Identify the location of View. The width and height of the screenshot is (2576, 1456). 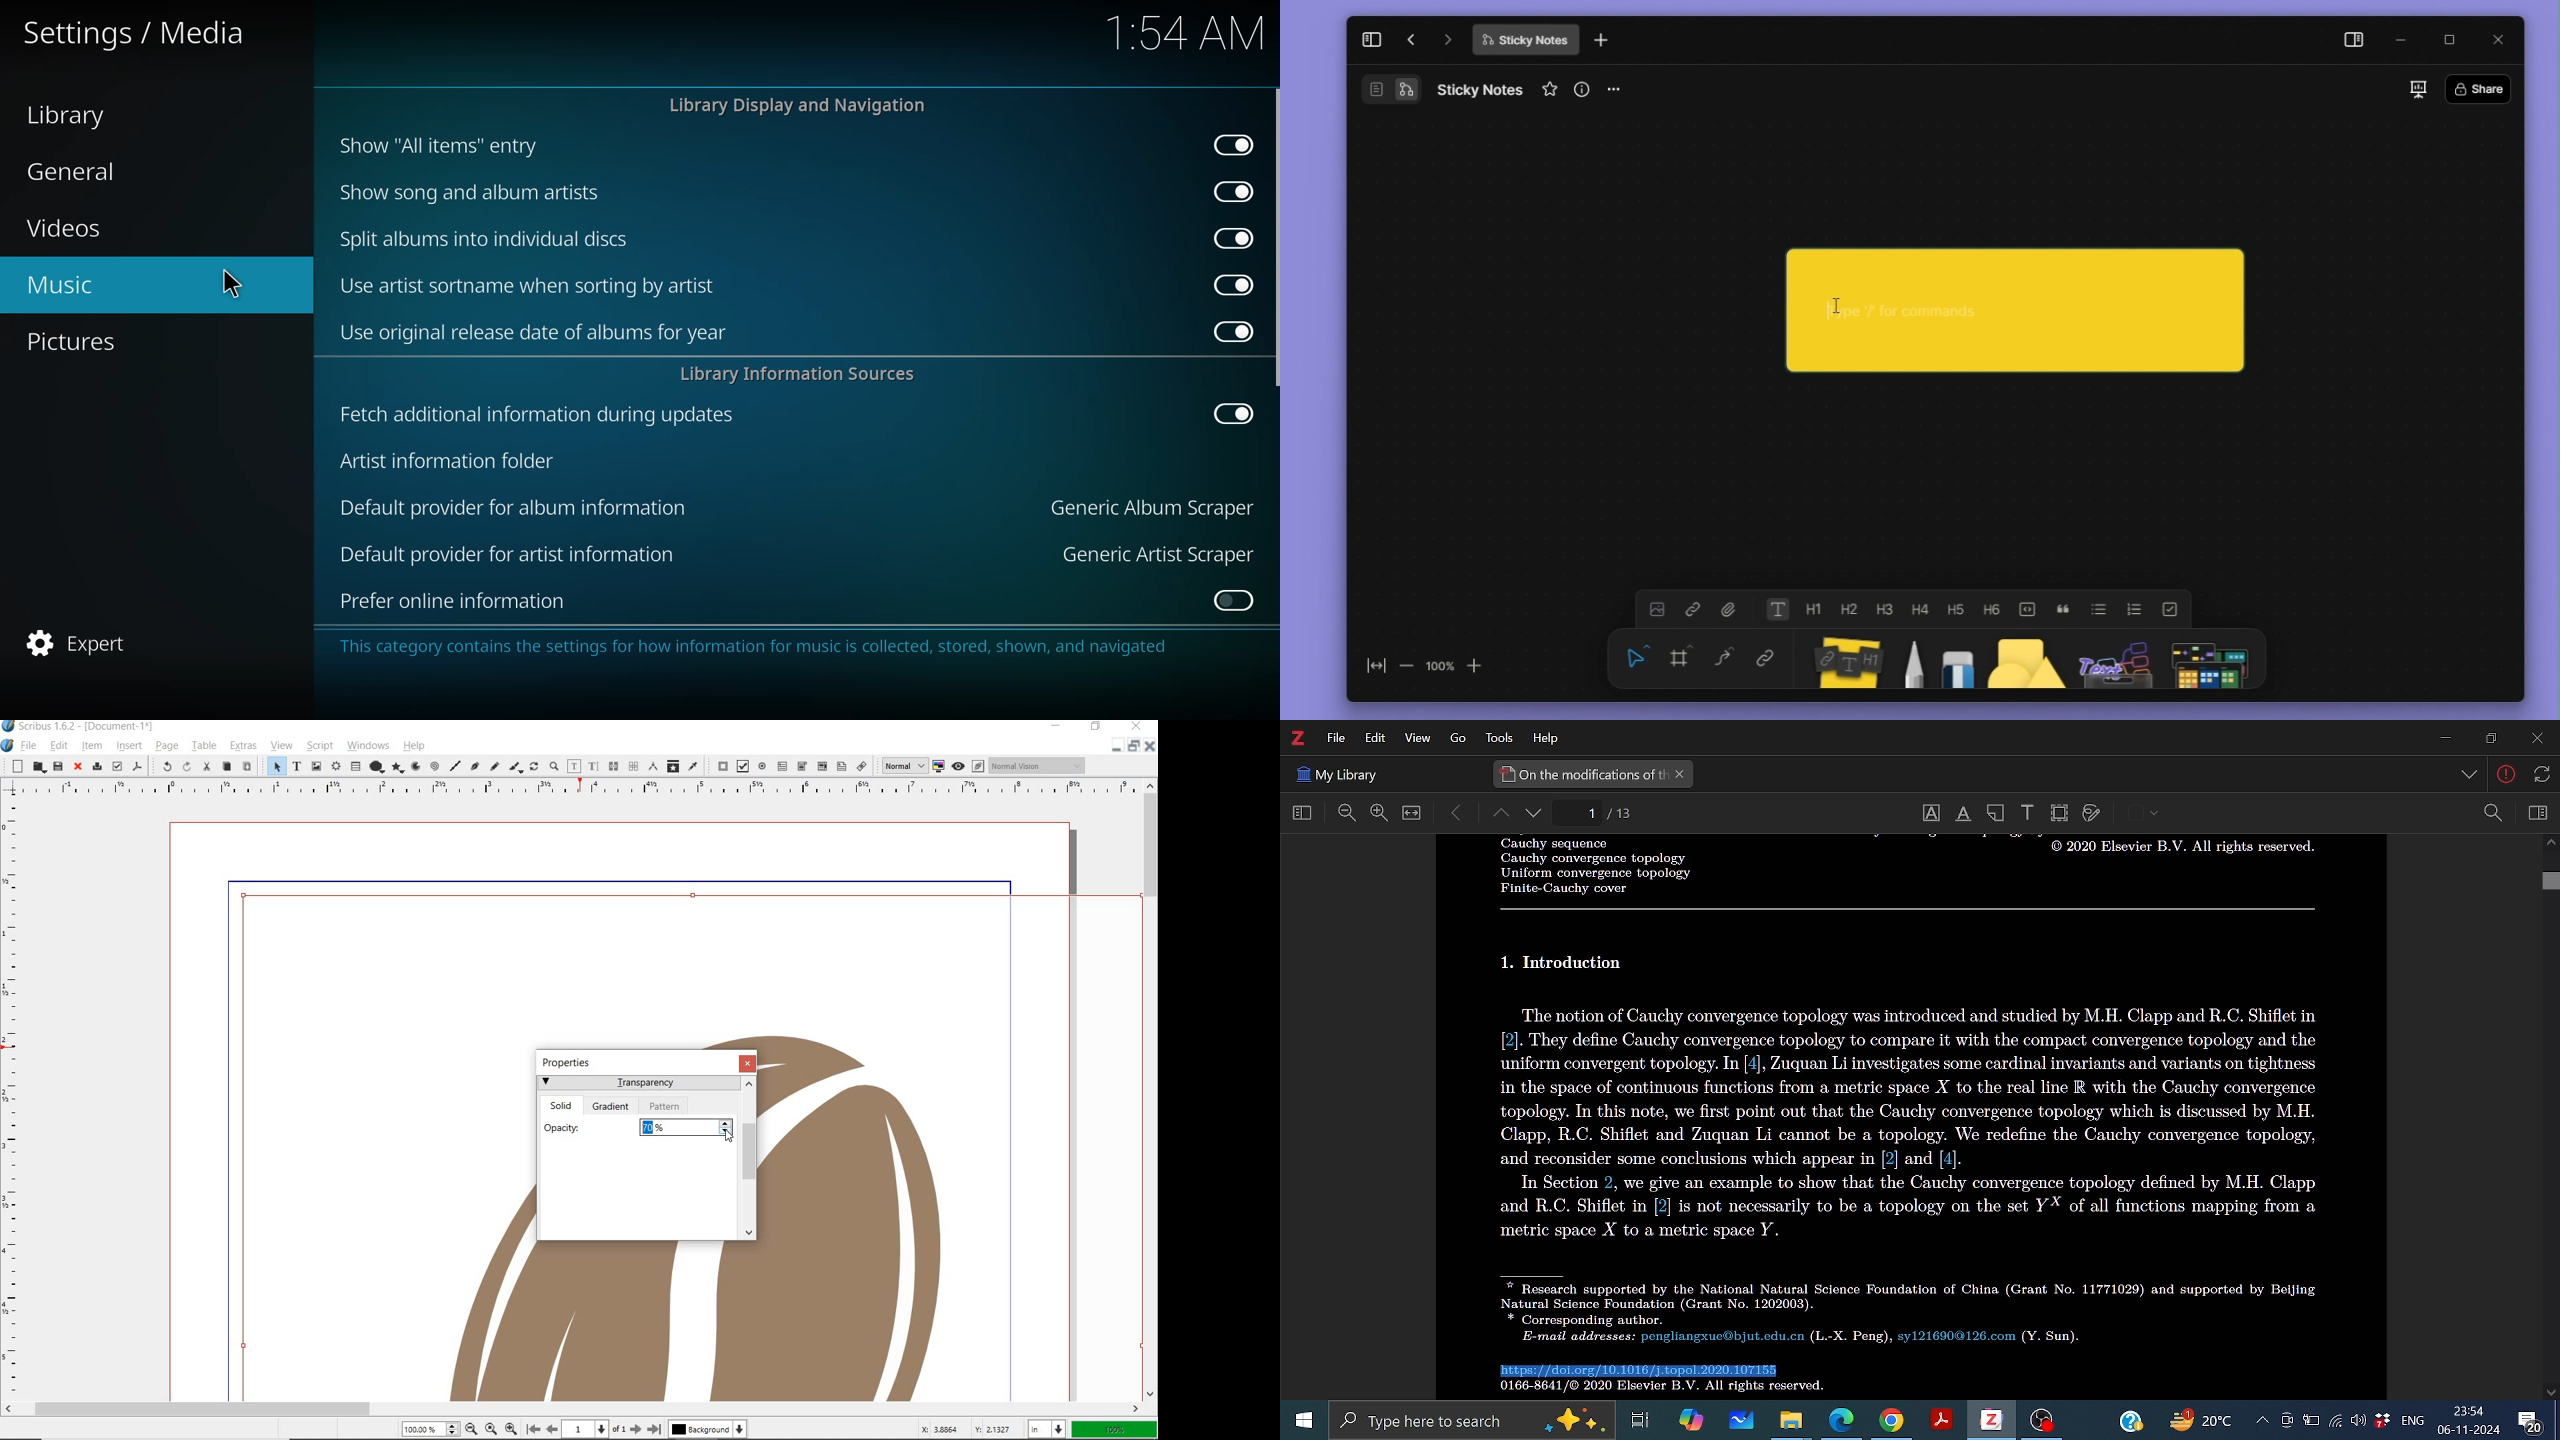
(1415, 739).